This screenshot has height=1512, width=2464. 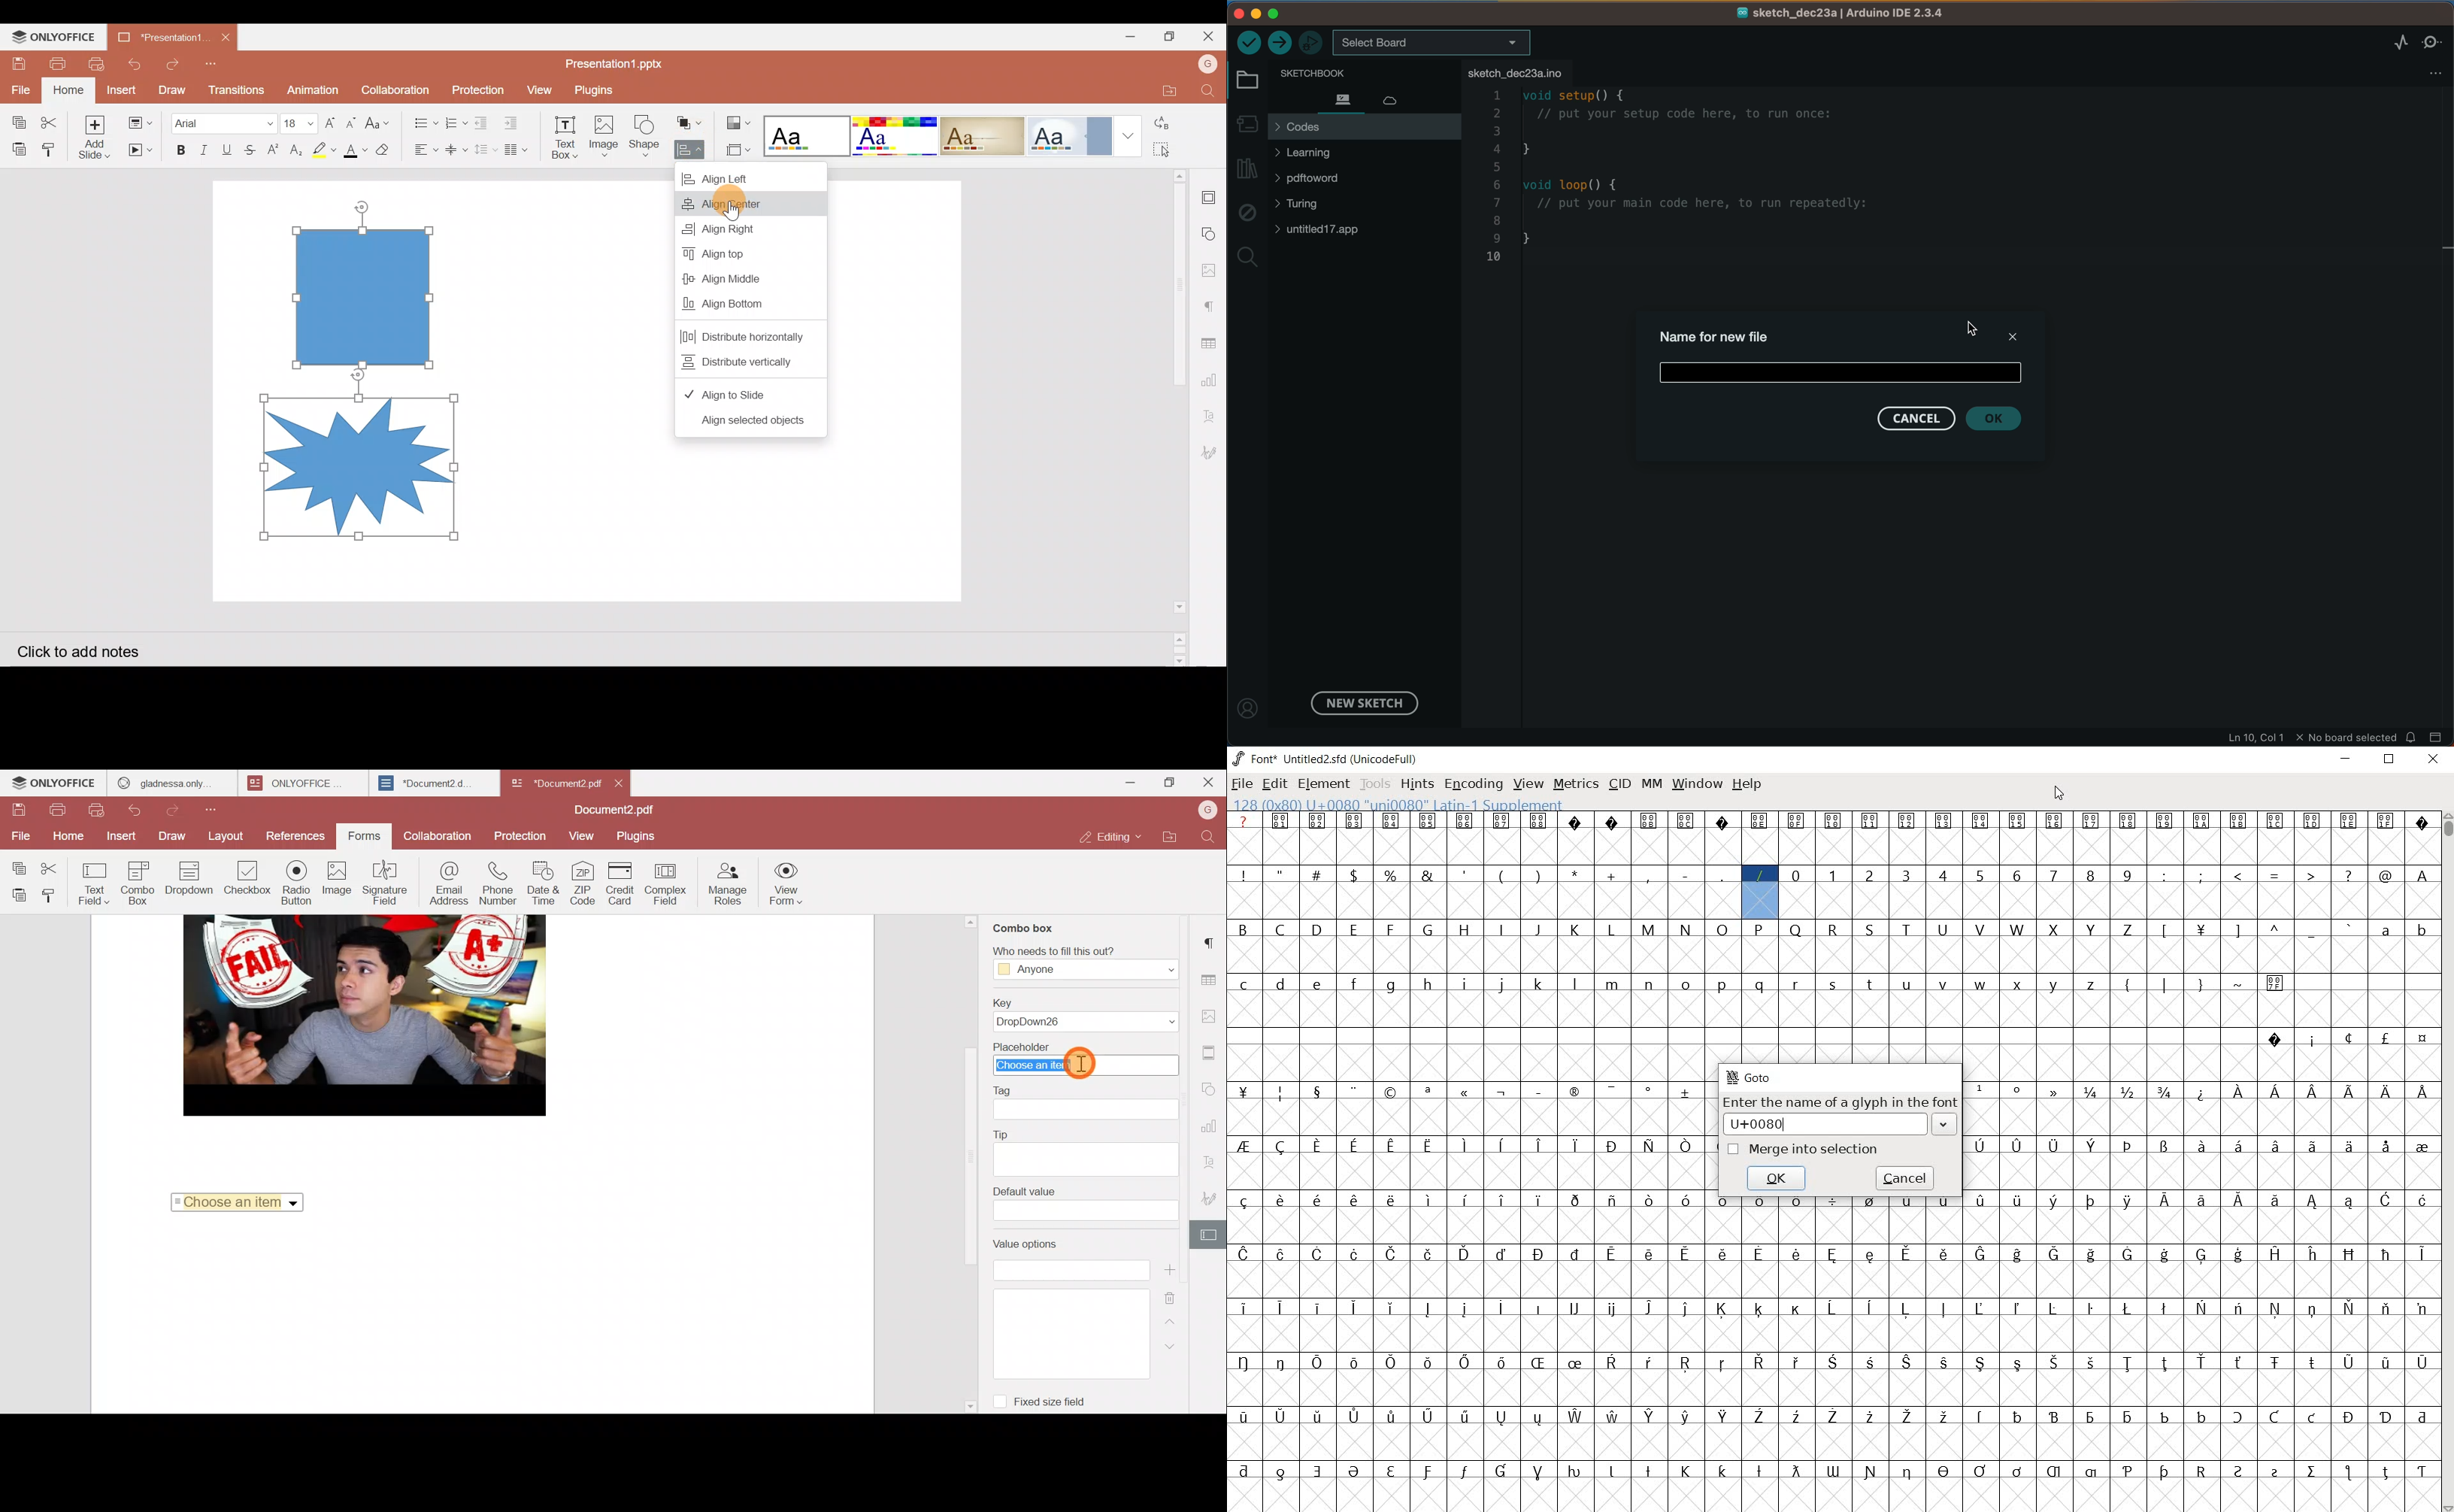 What do you see at coordinates (455, 146) in the screenshot?
I see `Vertical align` at bounding box center [455, 146].